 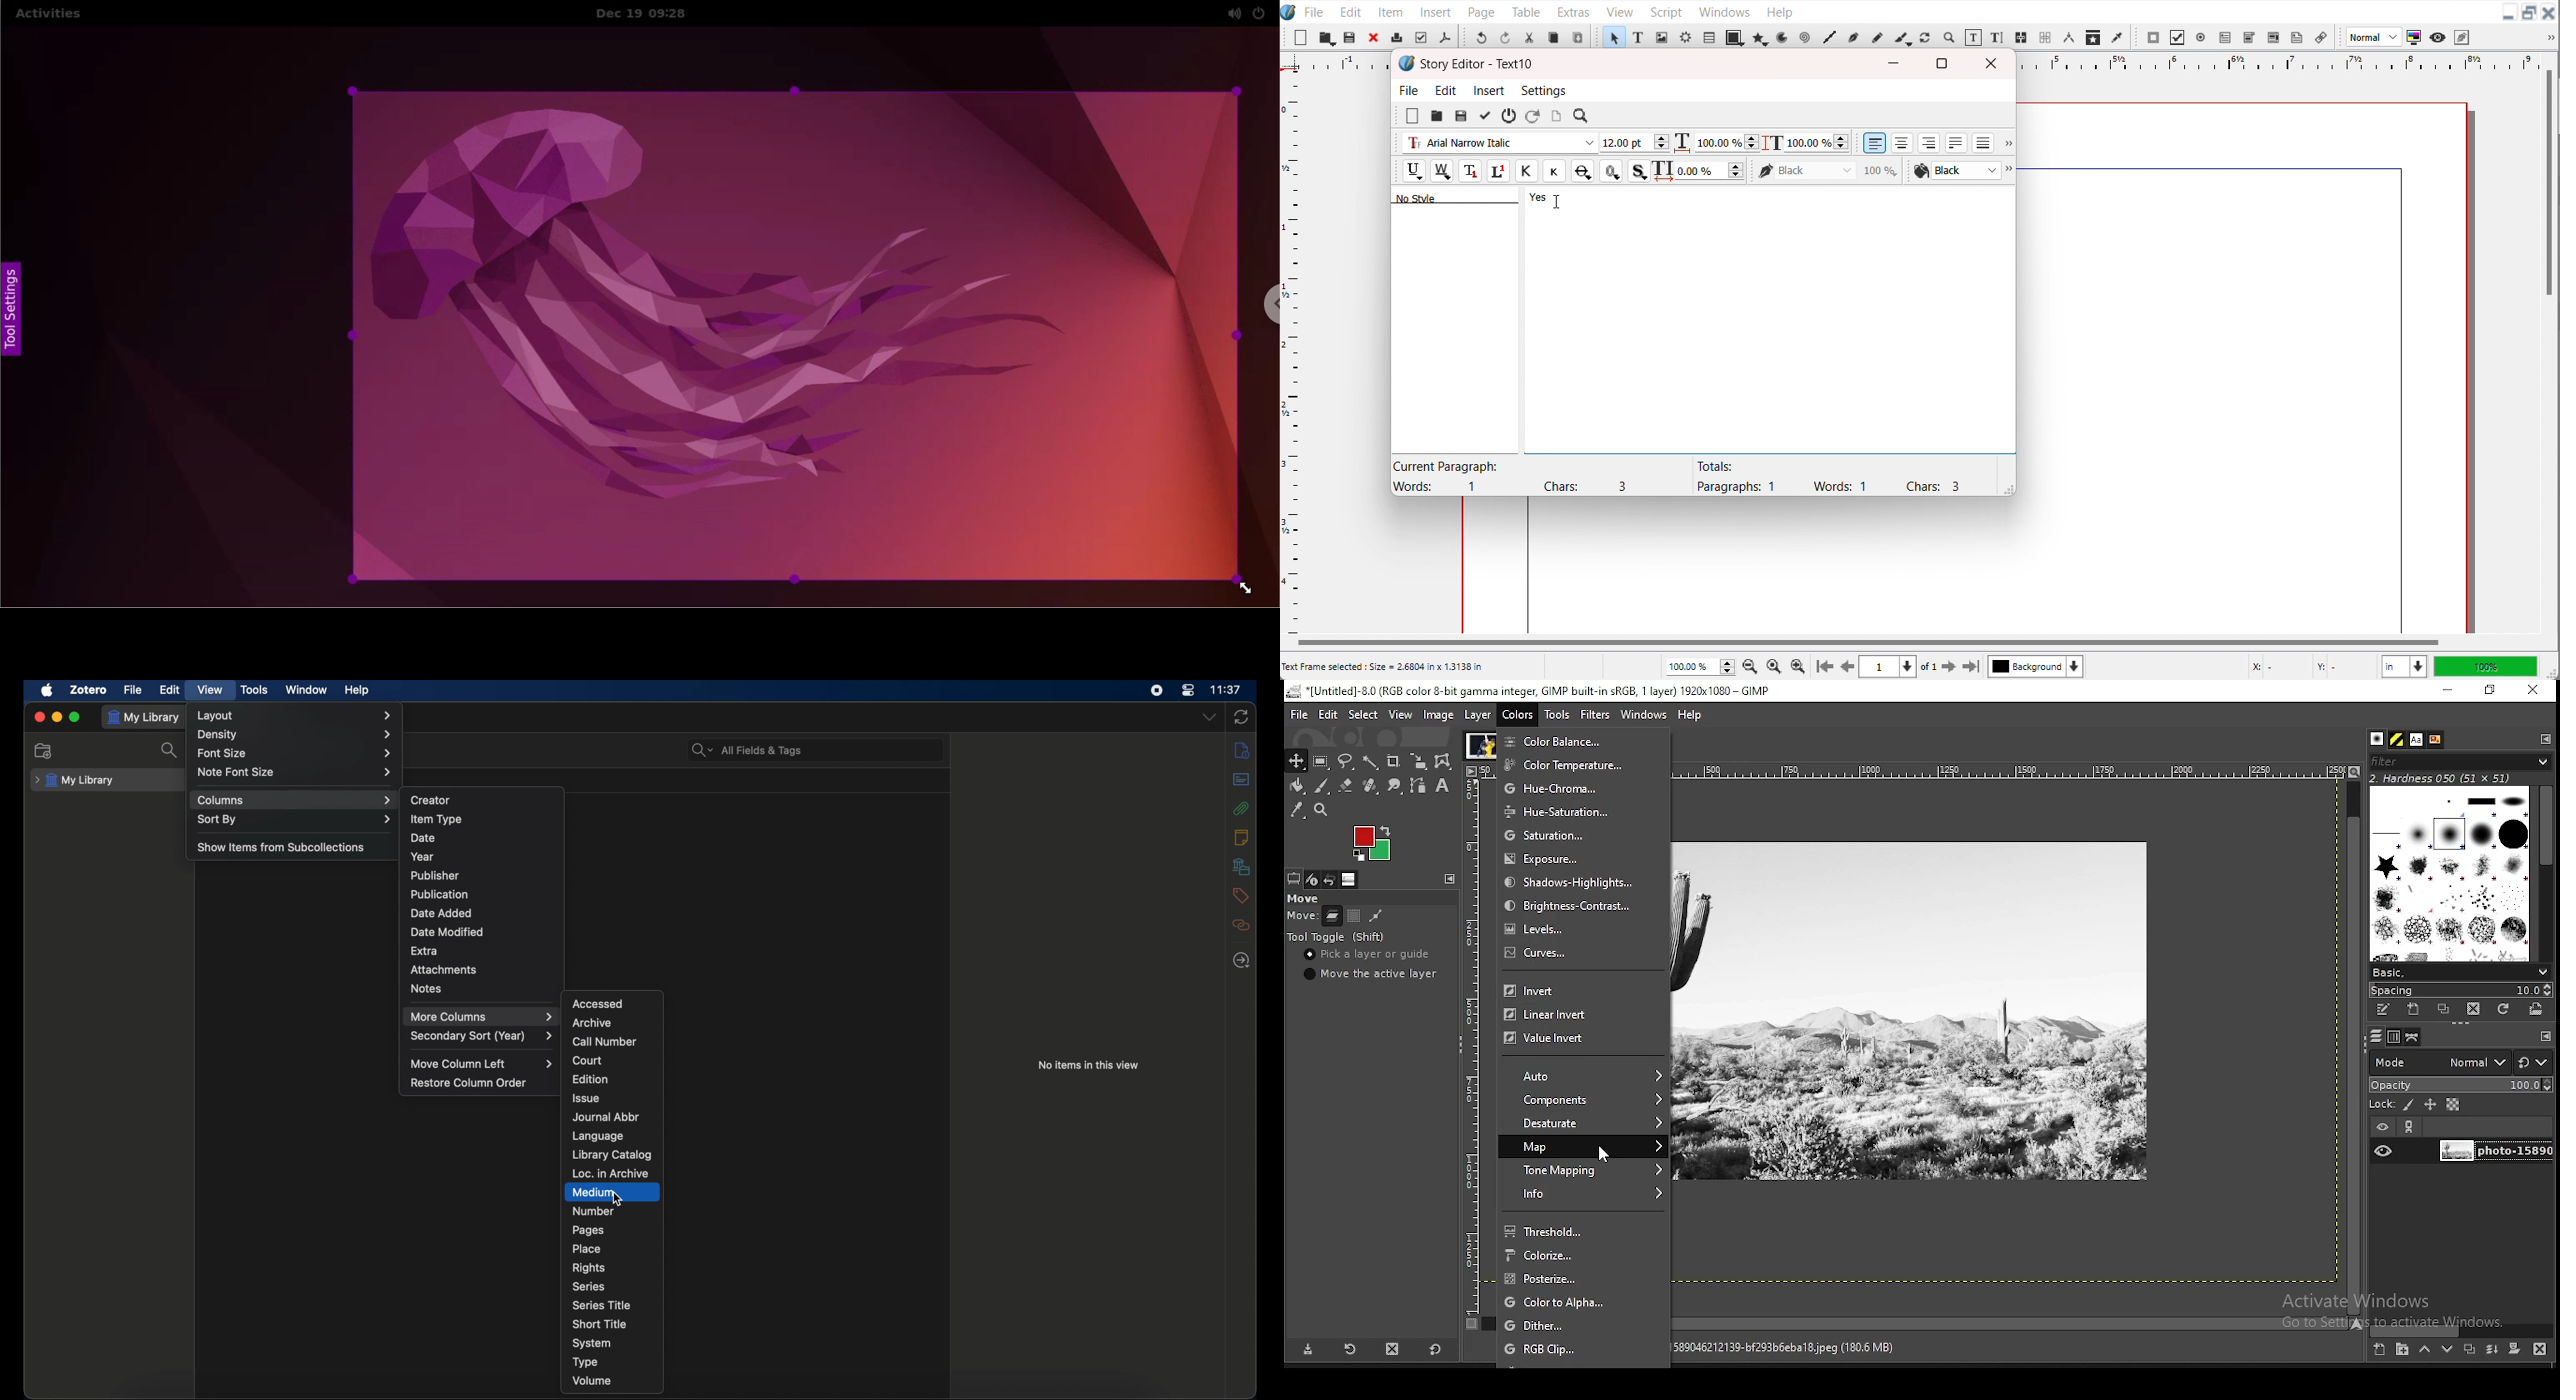 I want to click on All caps, so click(x=1526, y=171).